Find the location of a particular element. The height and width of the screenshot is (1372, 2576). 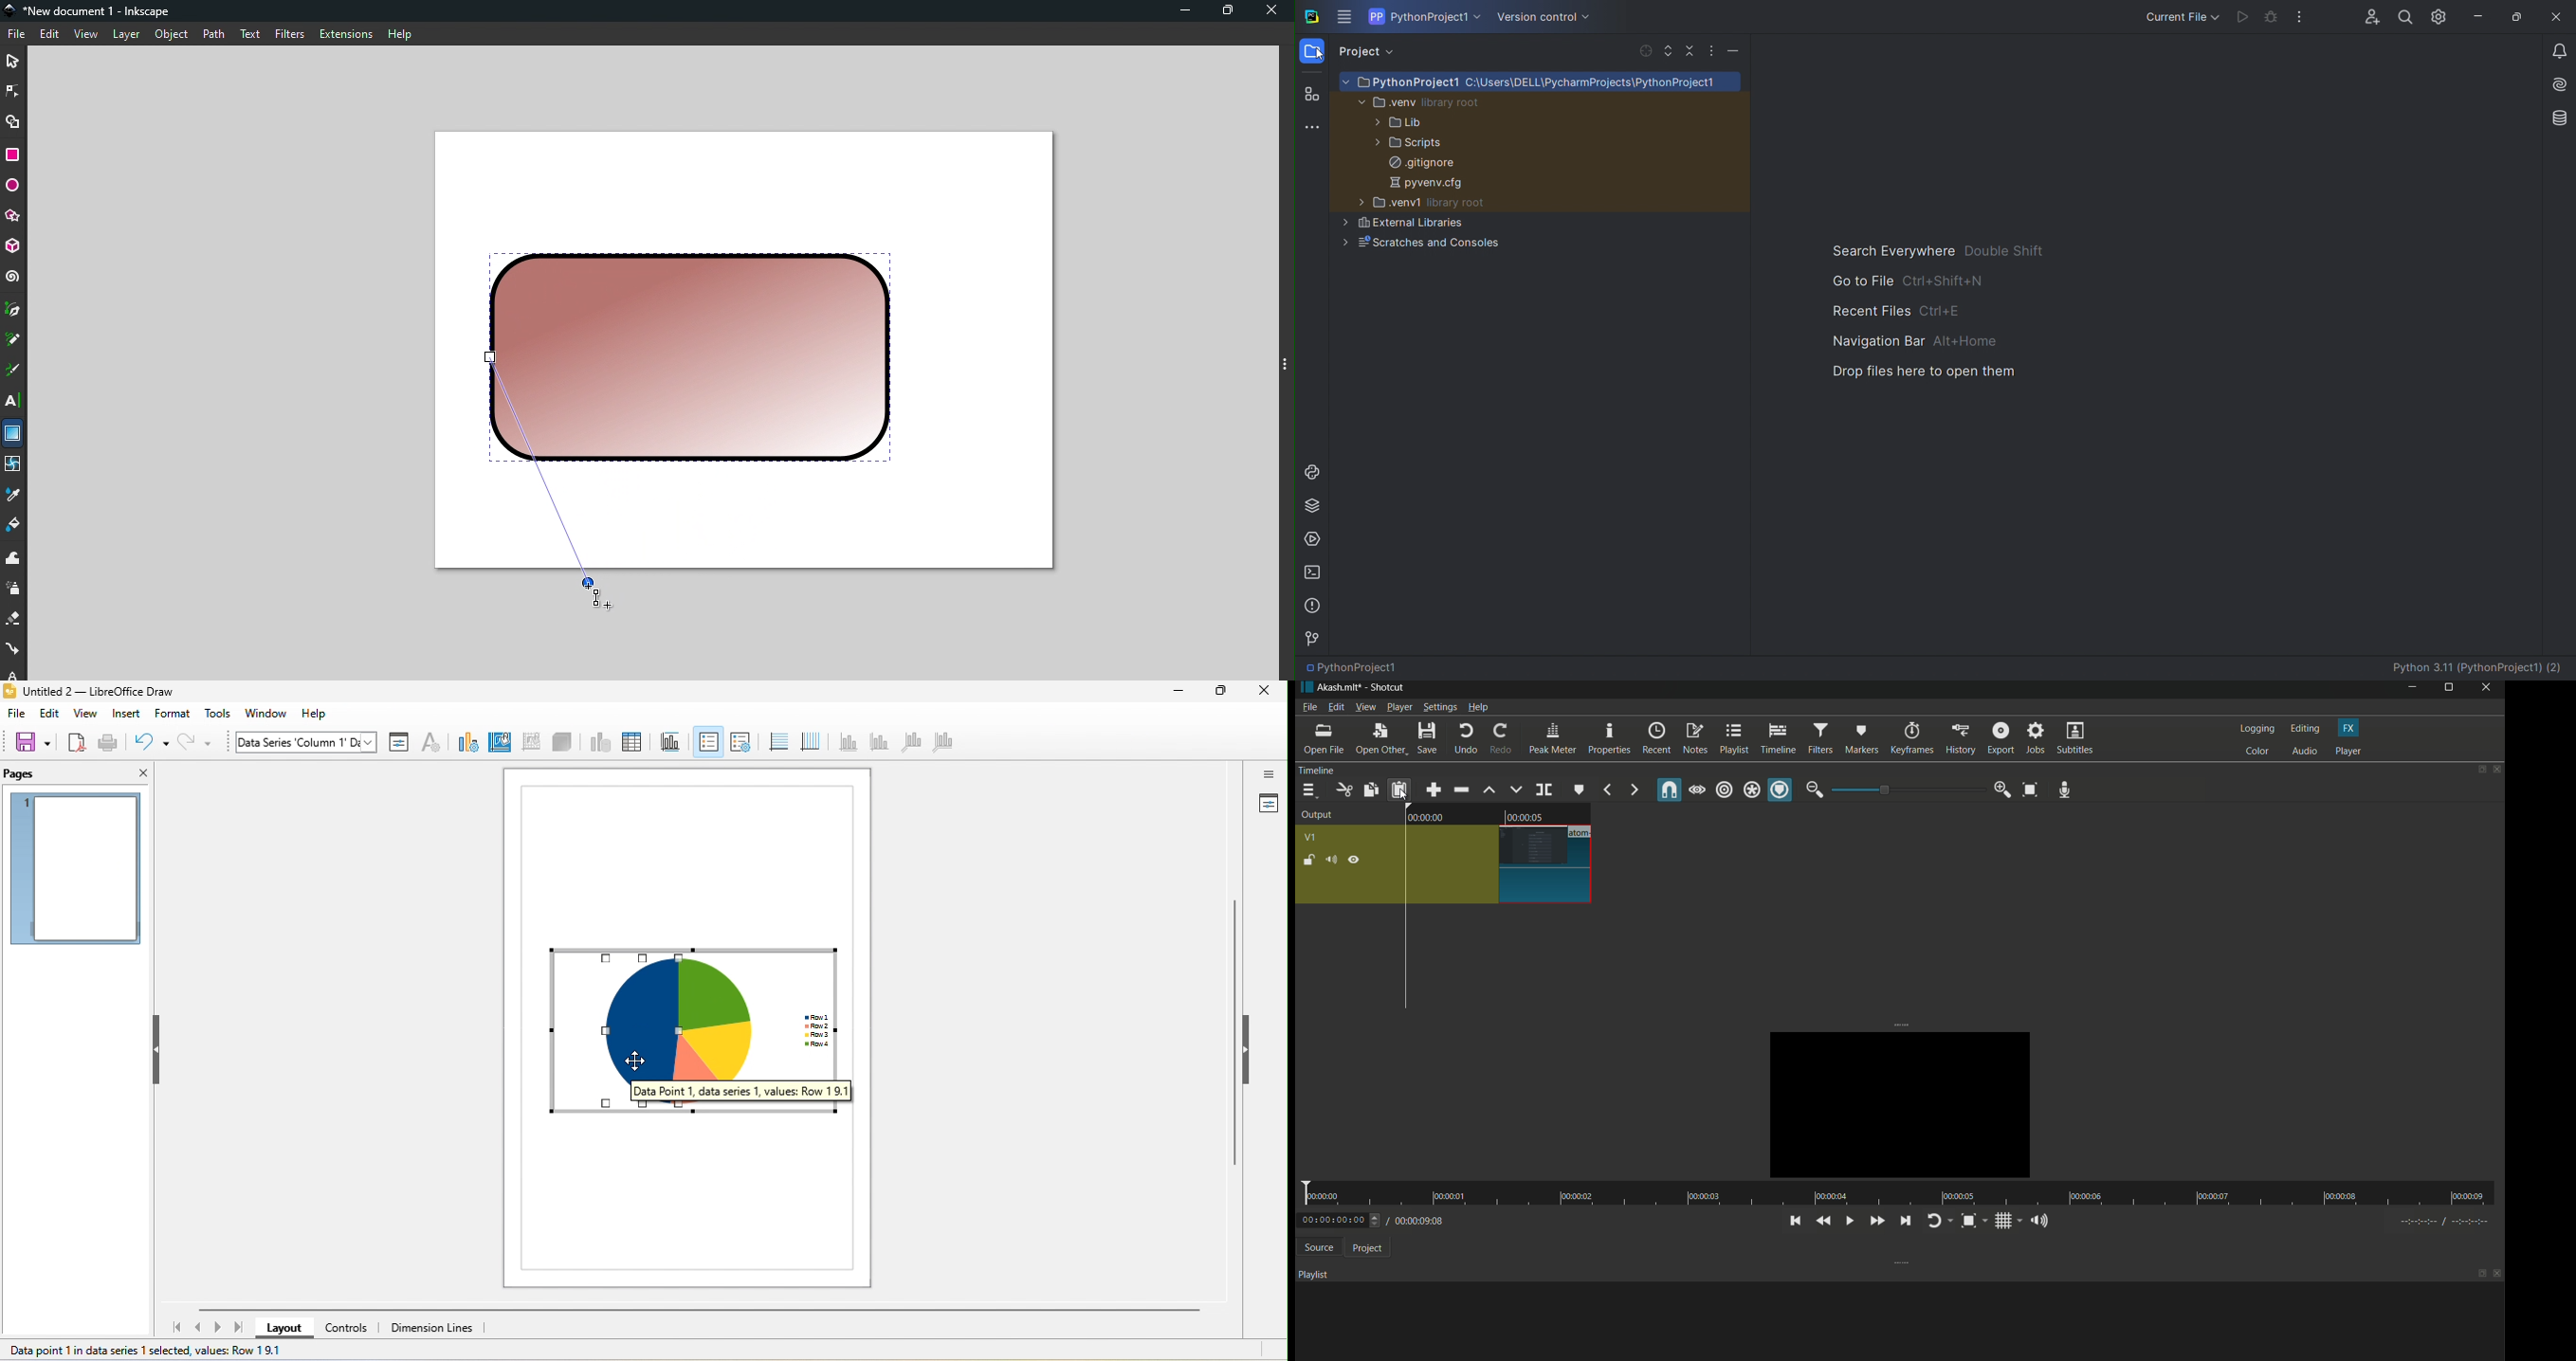

one segment selected is located at coordinates (621, 1029).